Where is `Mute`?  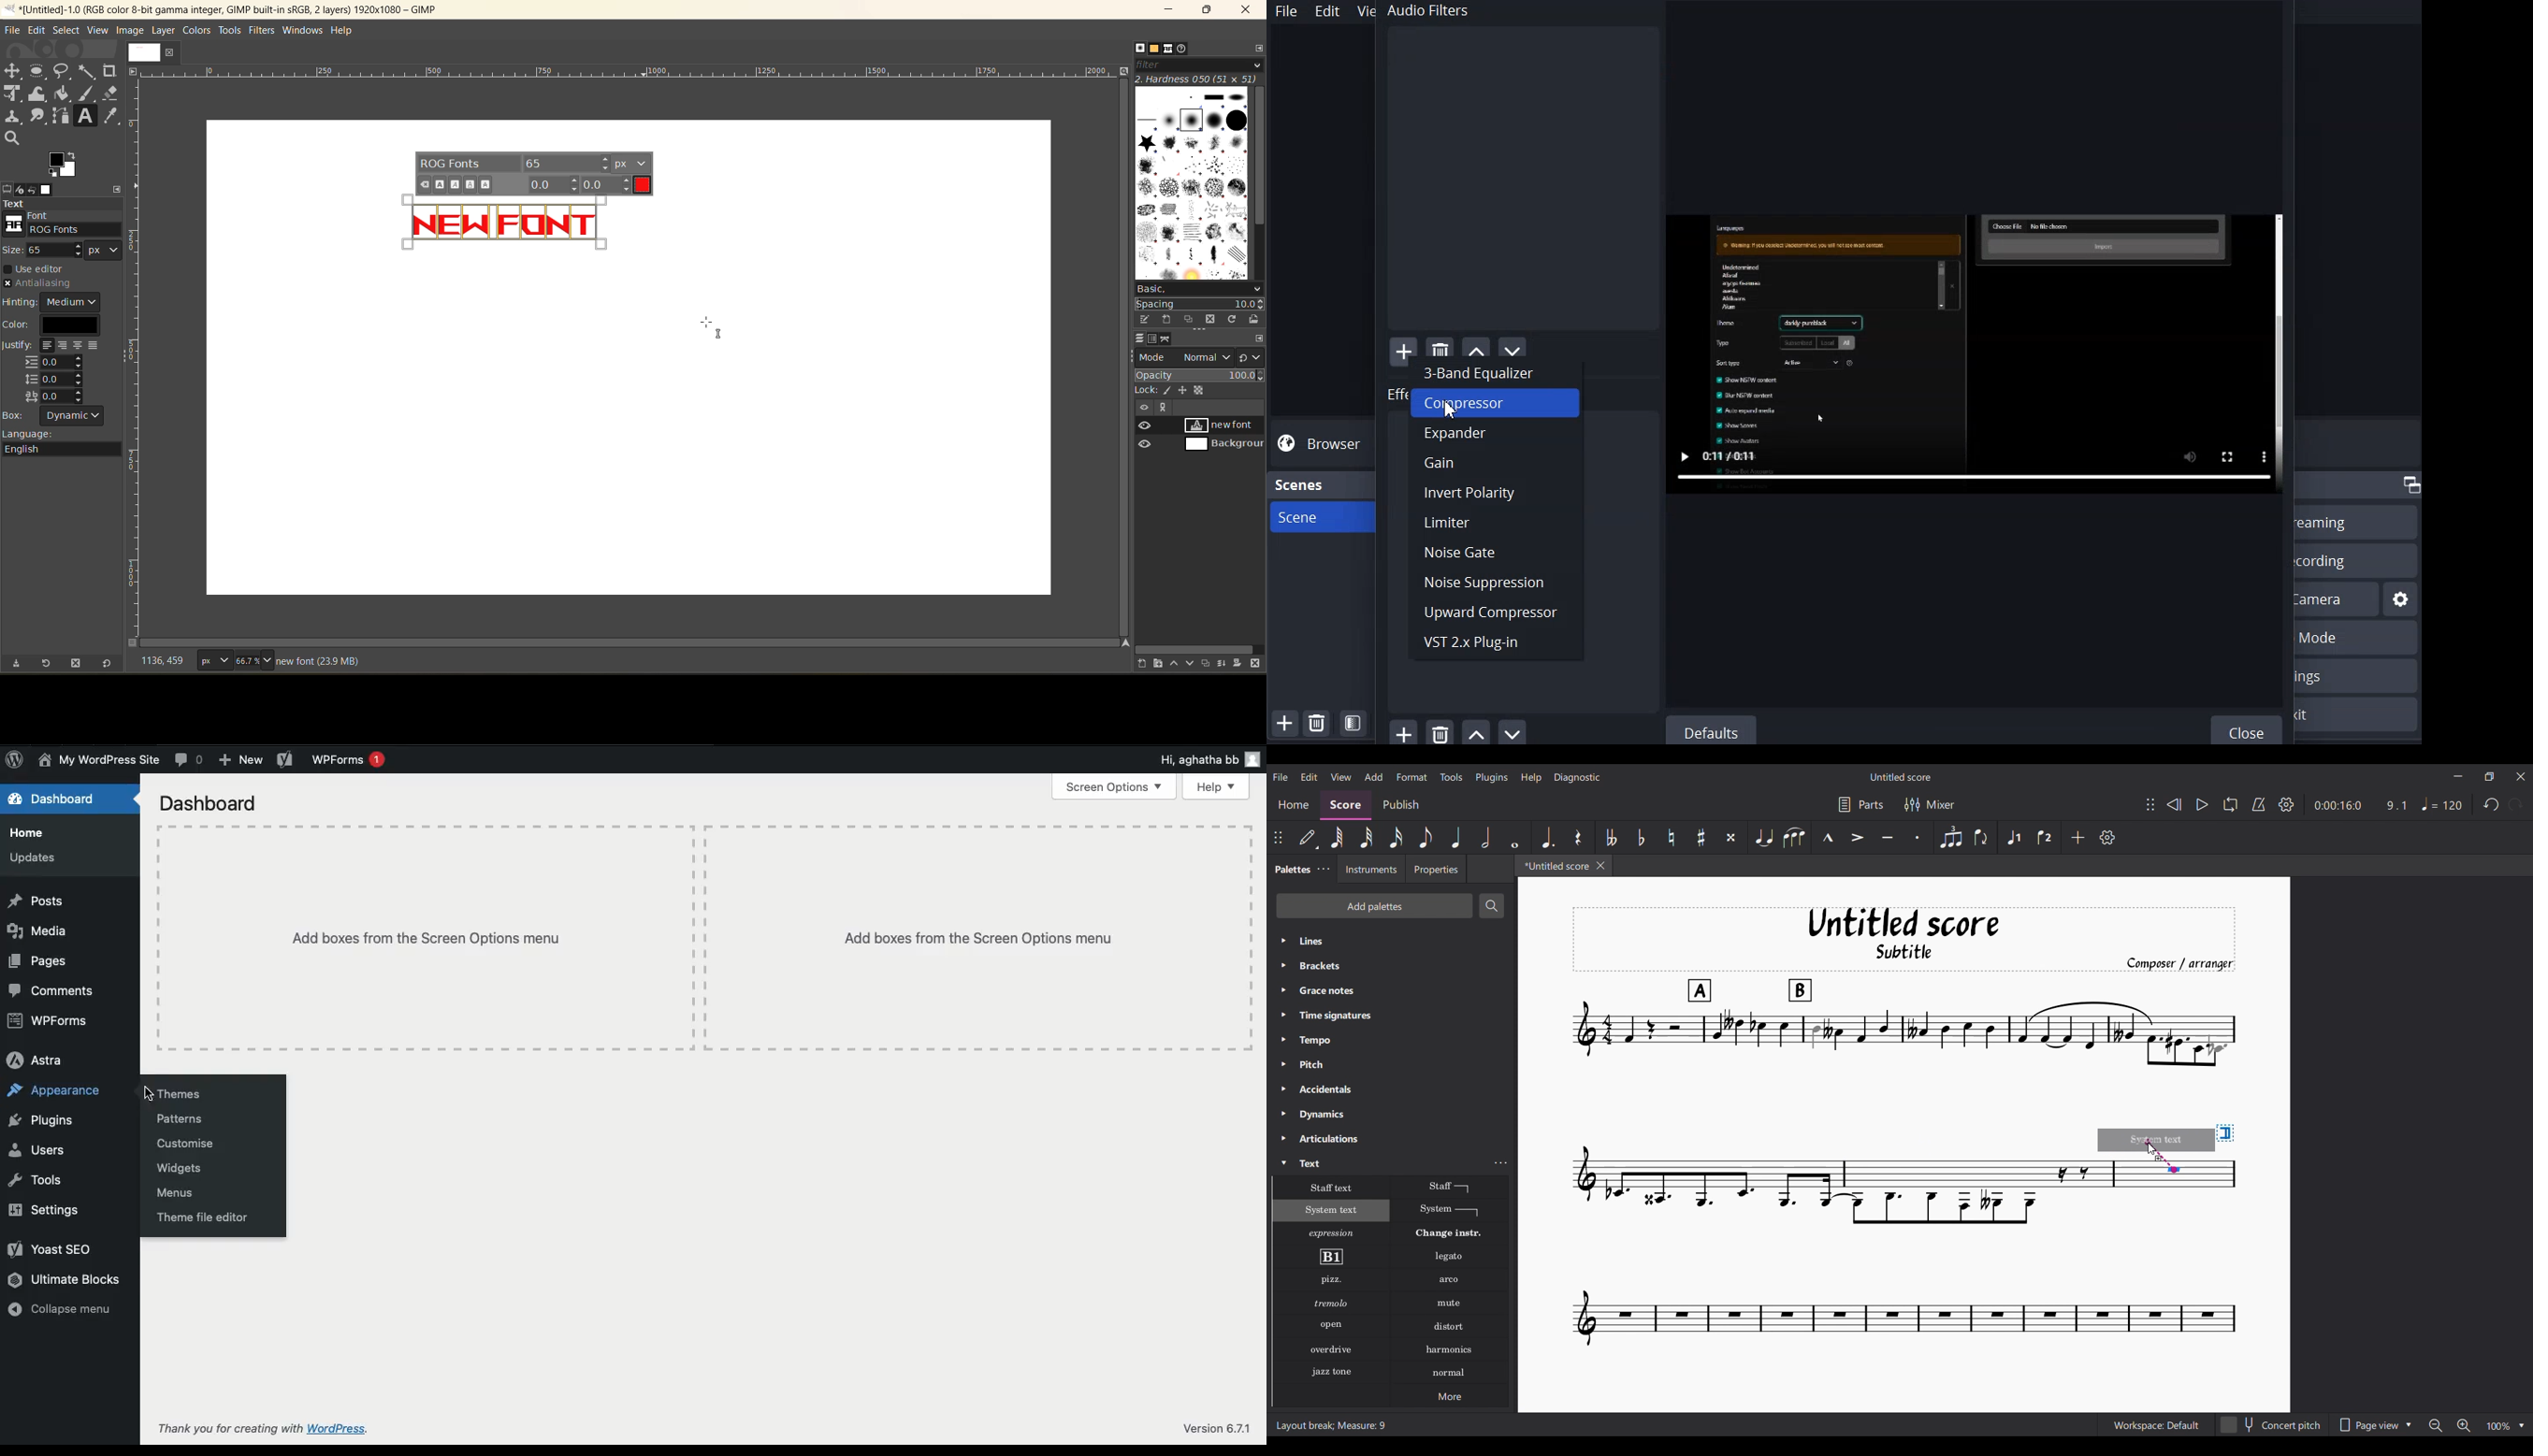 Mute is located at coordinates (1449, 1304).